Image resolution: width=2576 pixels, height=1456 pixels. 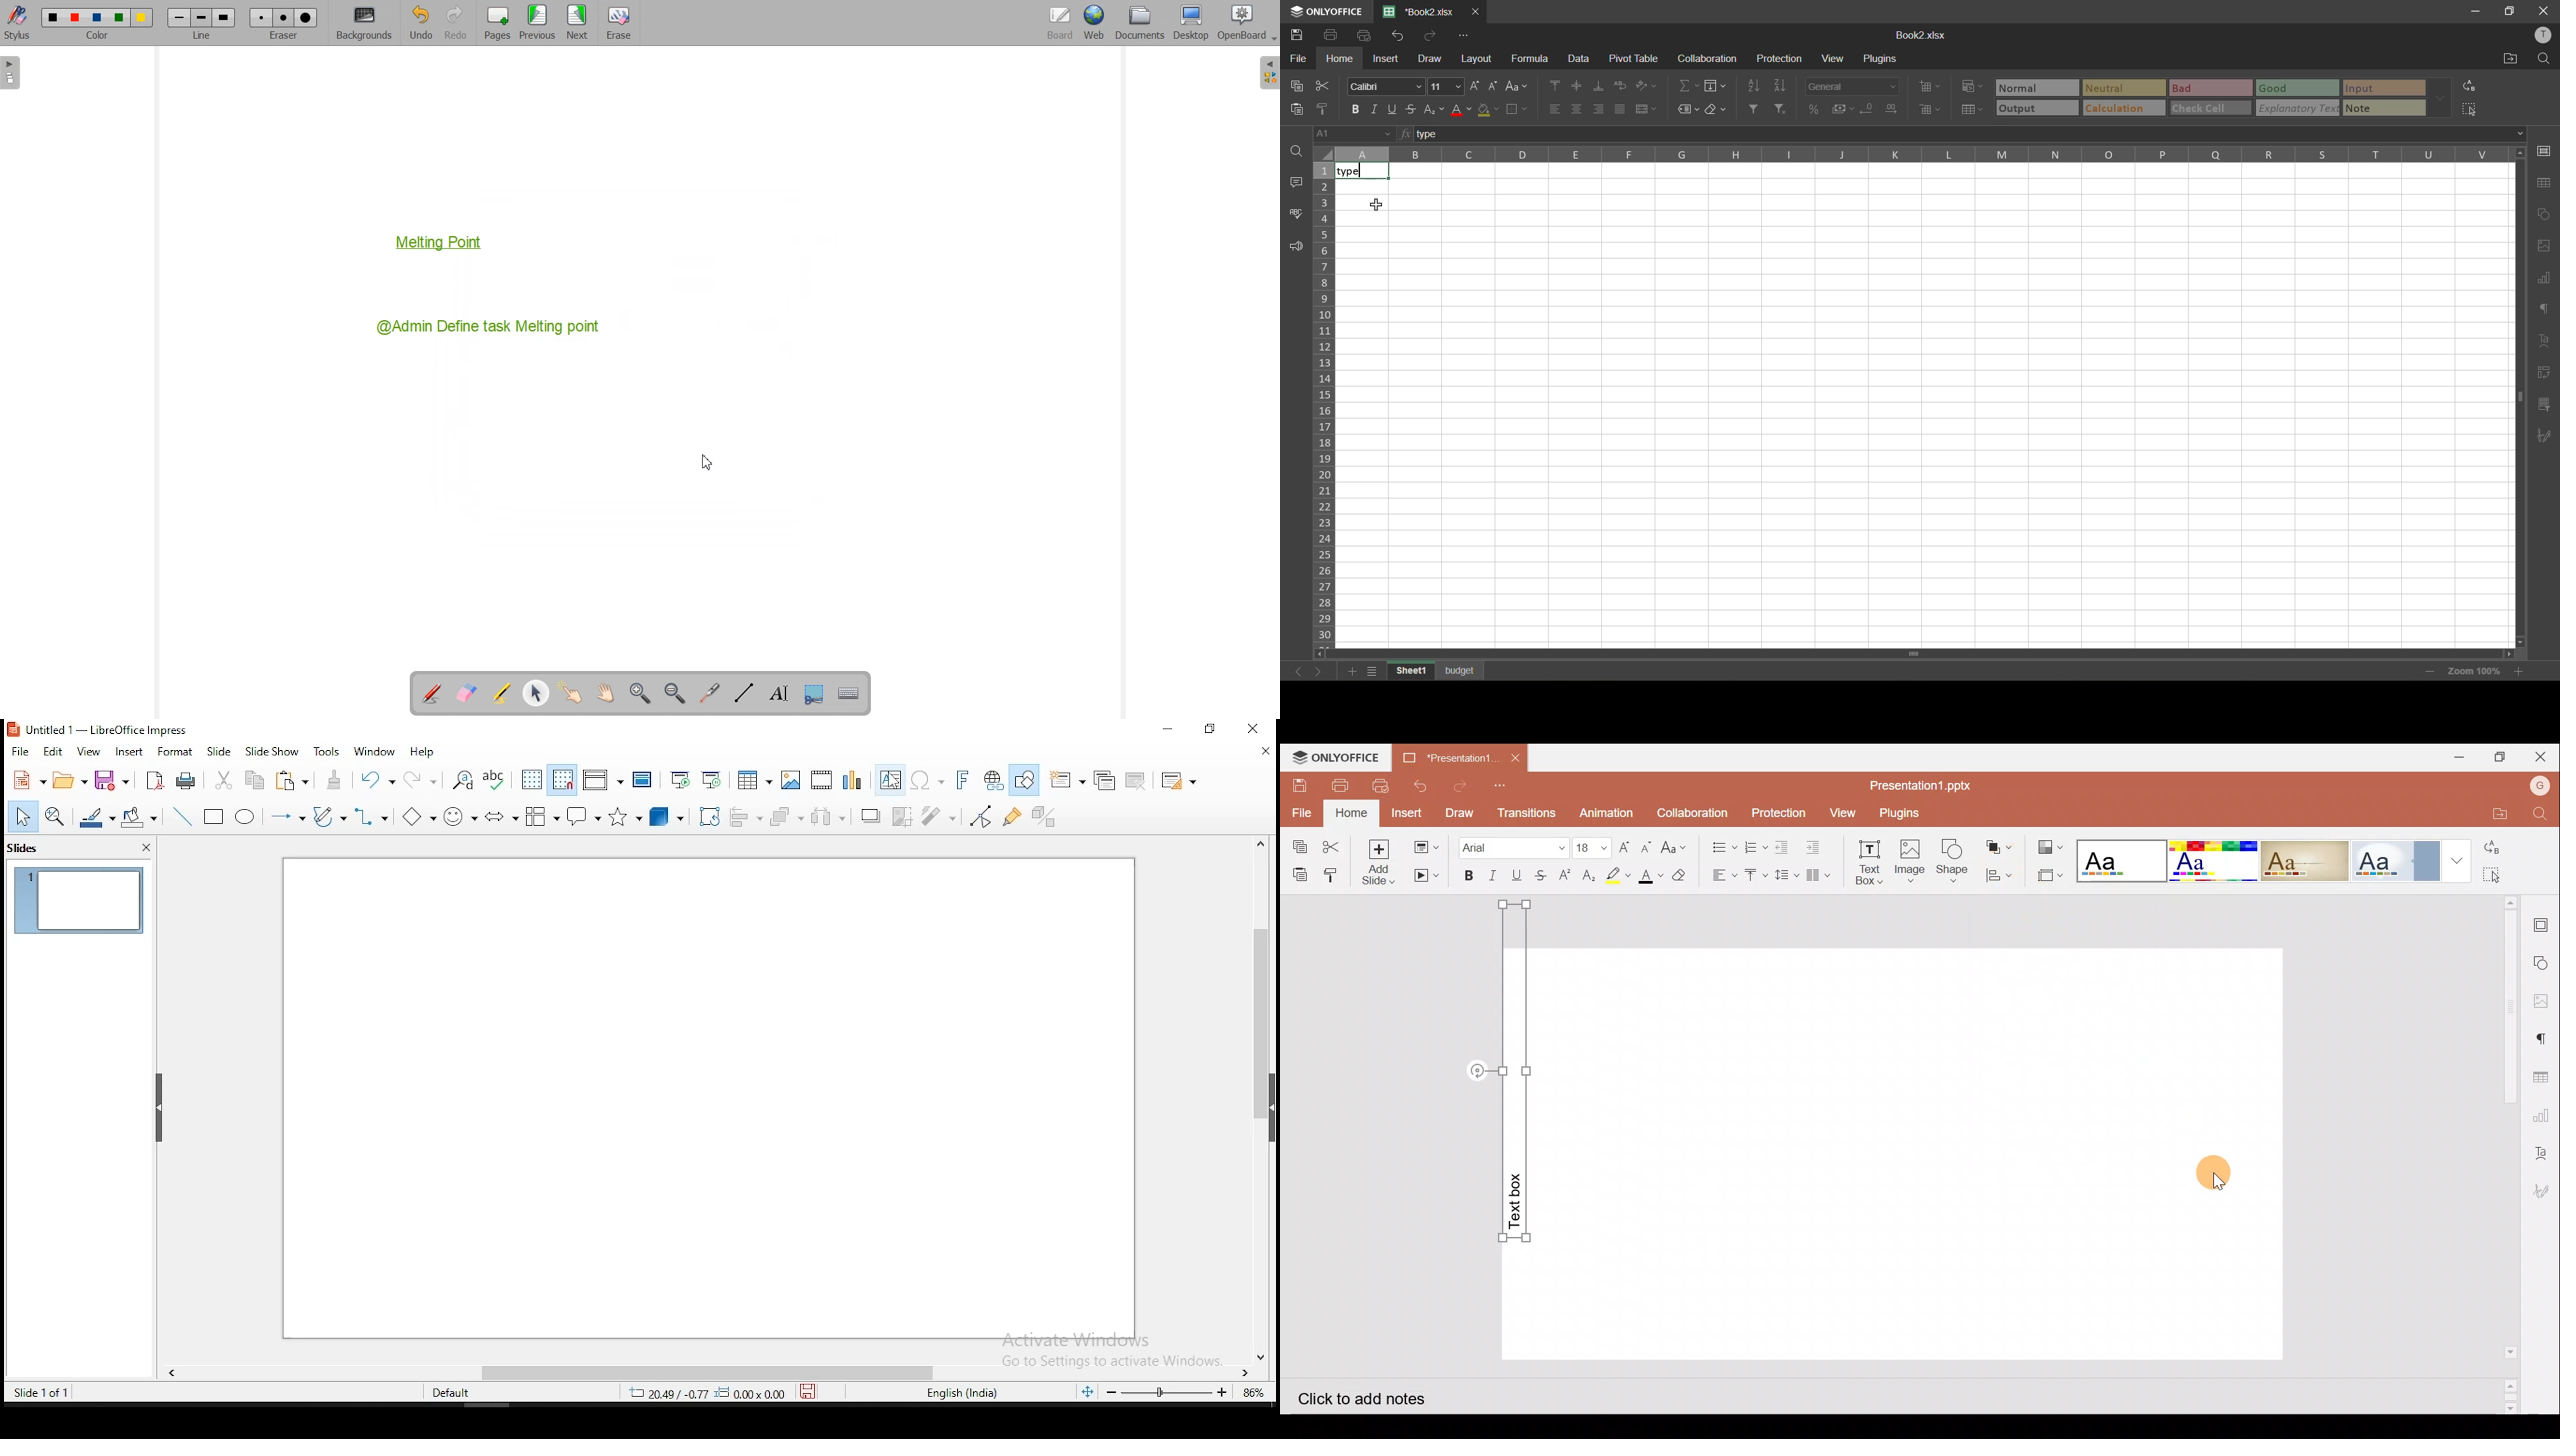 What do you see at coordinates (562, 780) in the screenshot?
I see `snap to grid` at bounding box center [562, 780].